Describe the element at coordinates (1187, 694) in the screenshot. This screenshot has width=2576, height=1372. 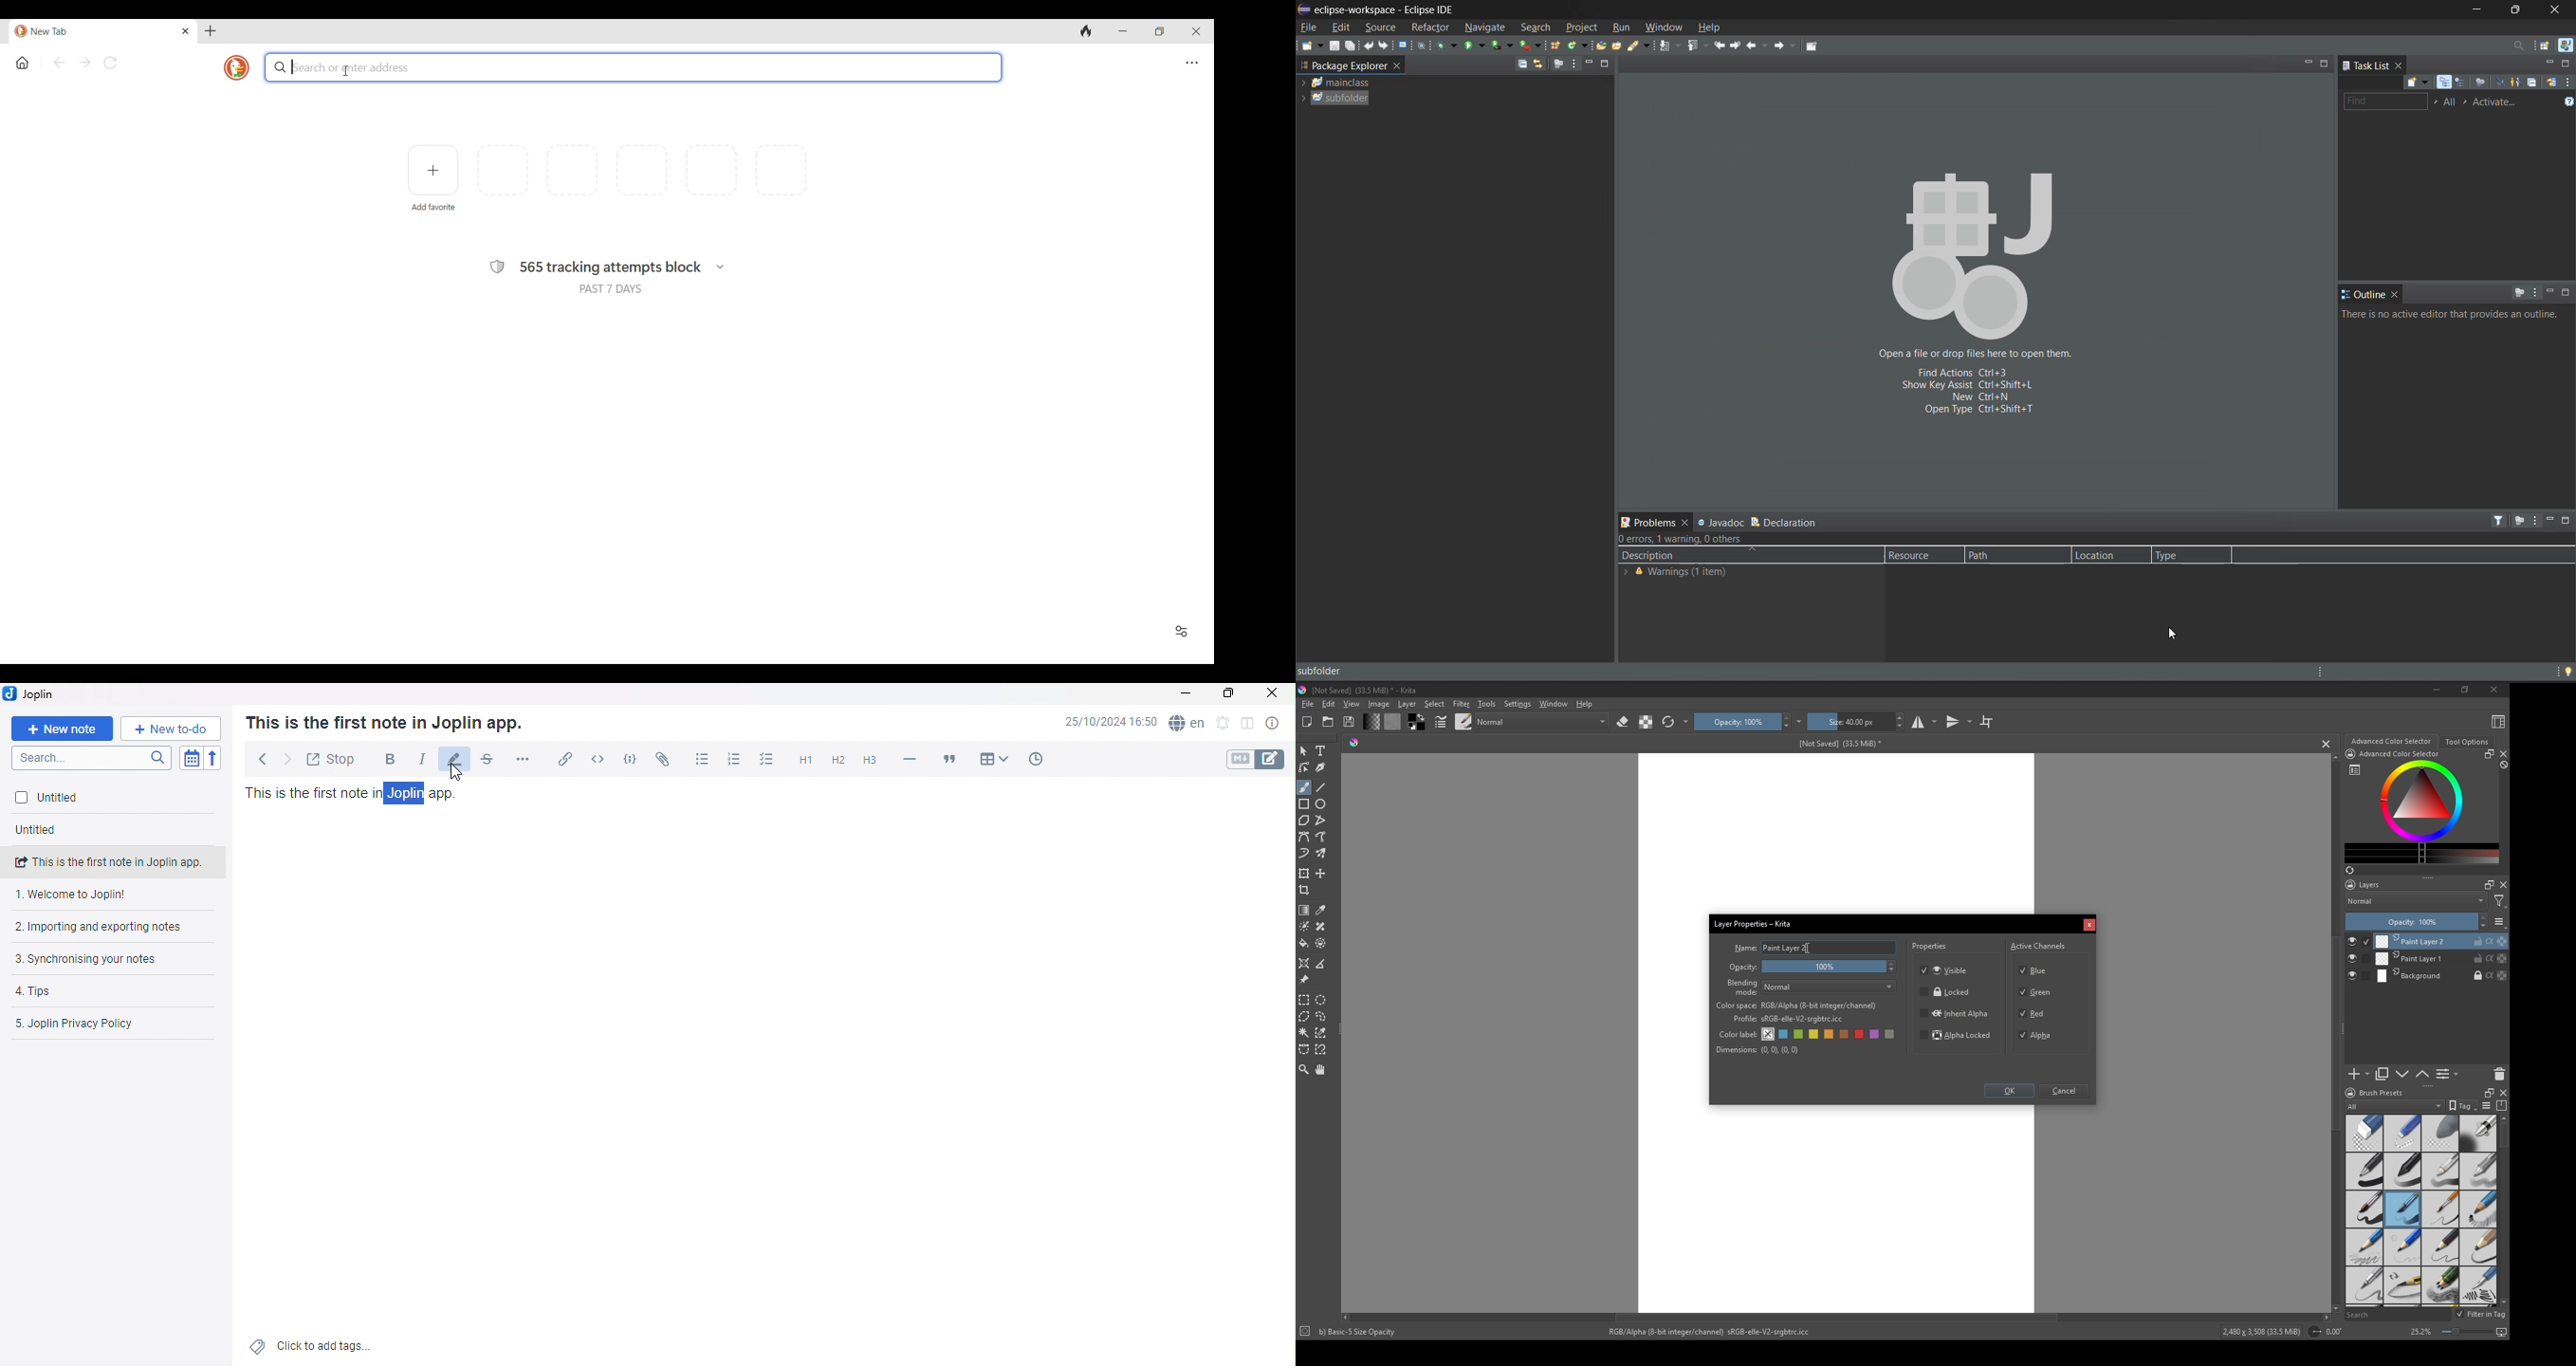
I see `Minimize` at that location.